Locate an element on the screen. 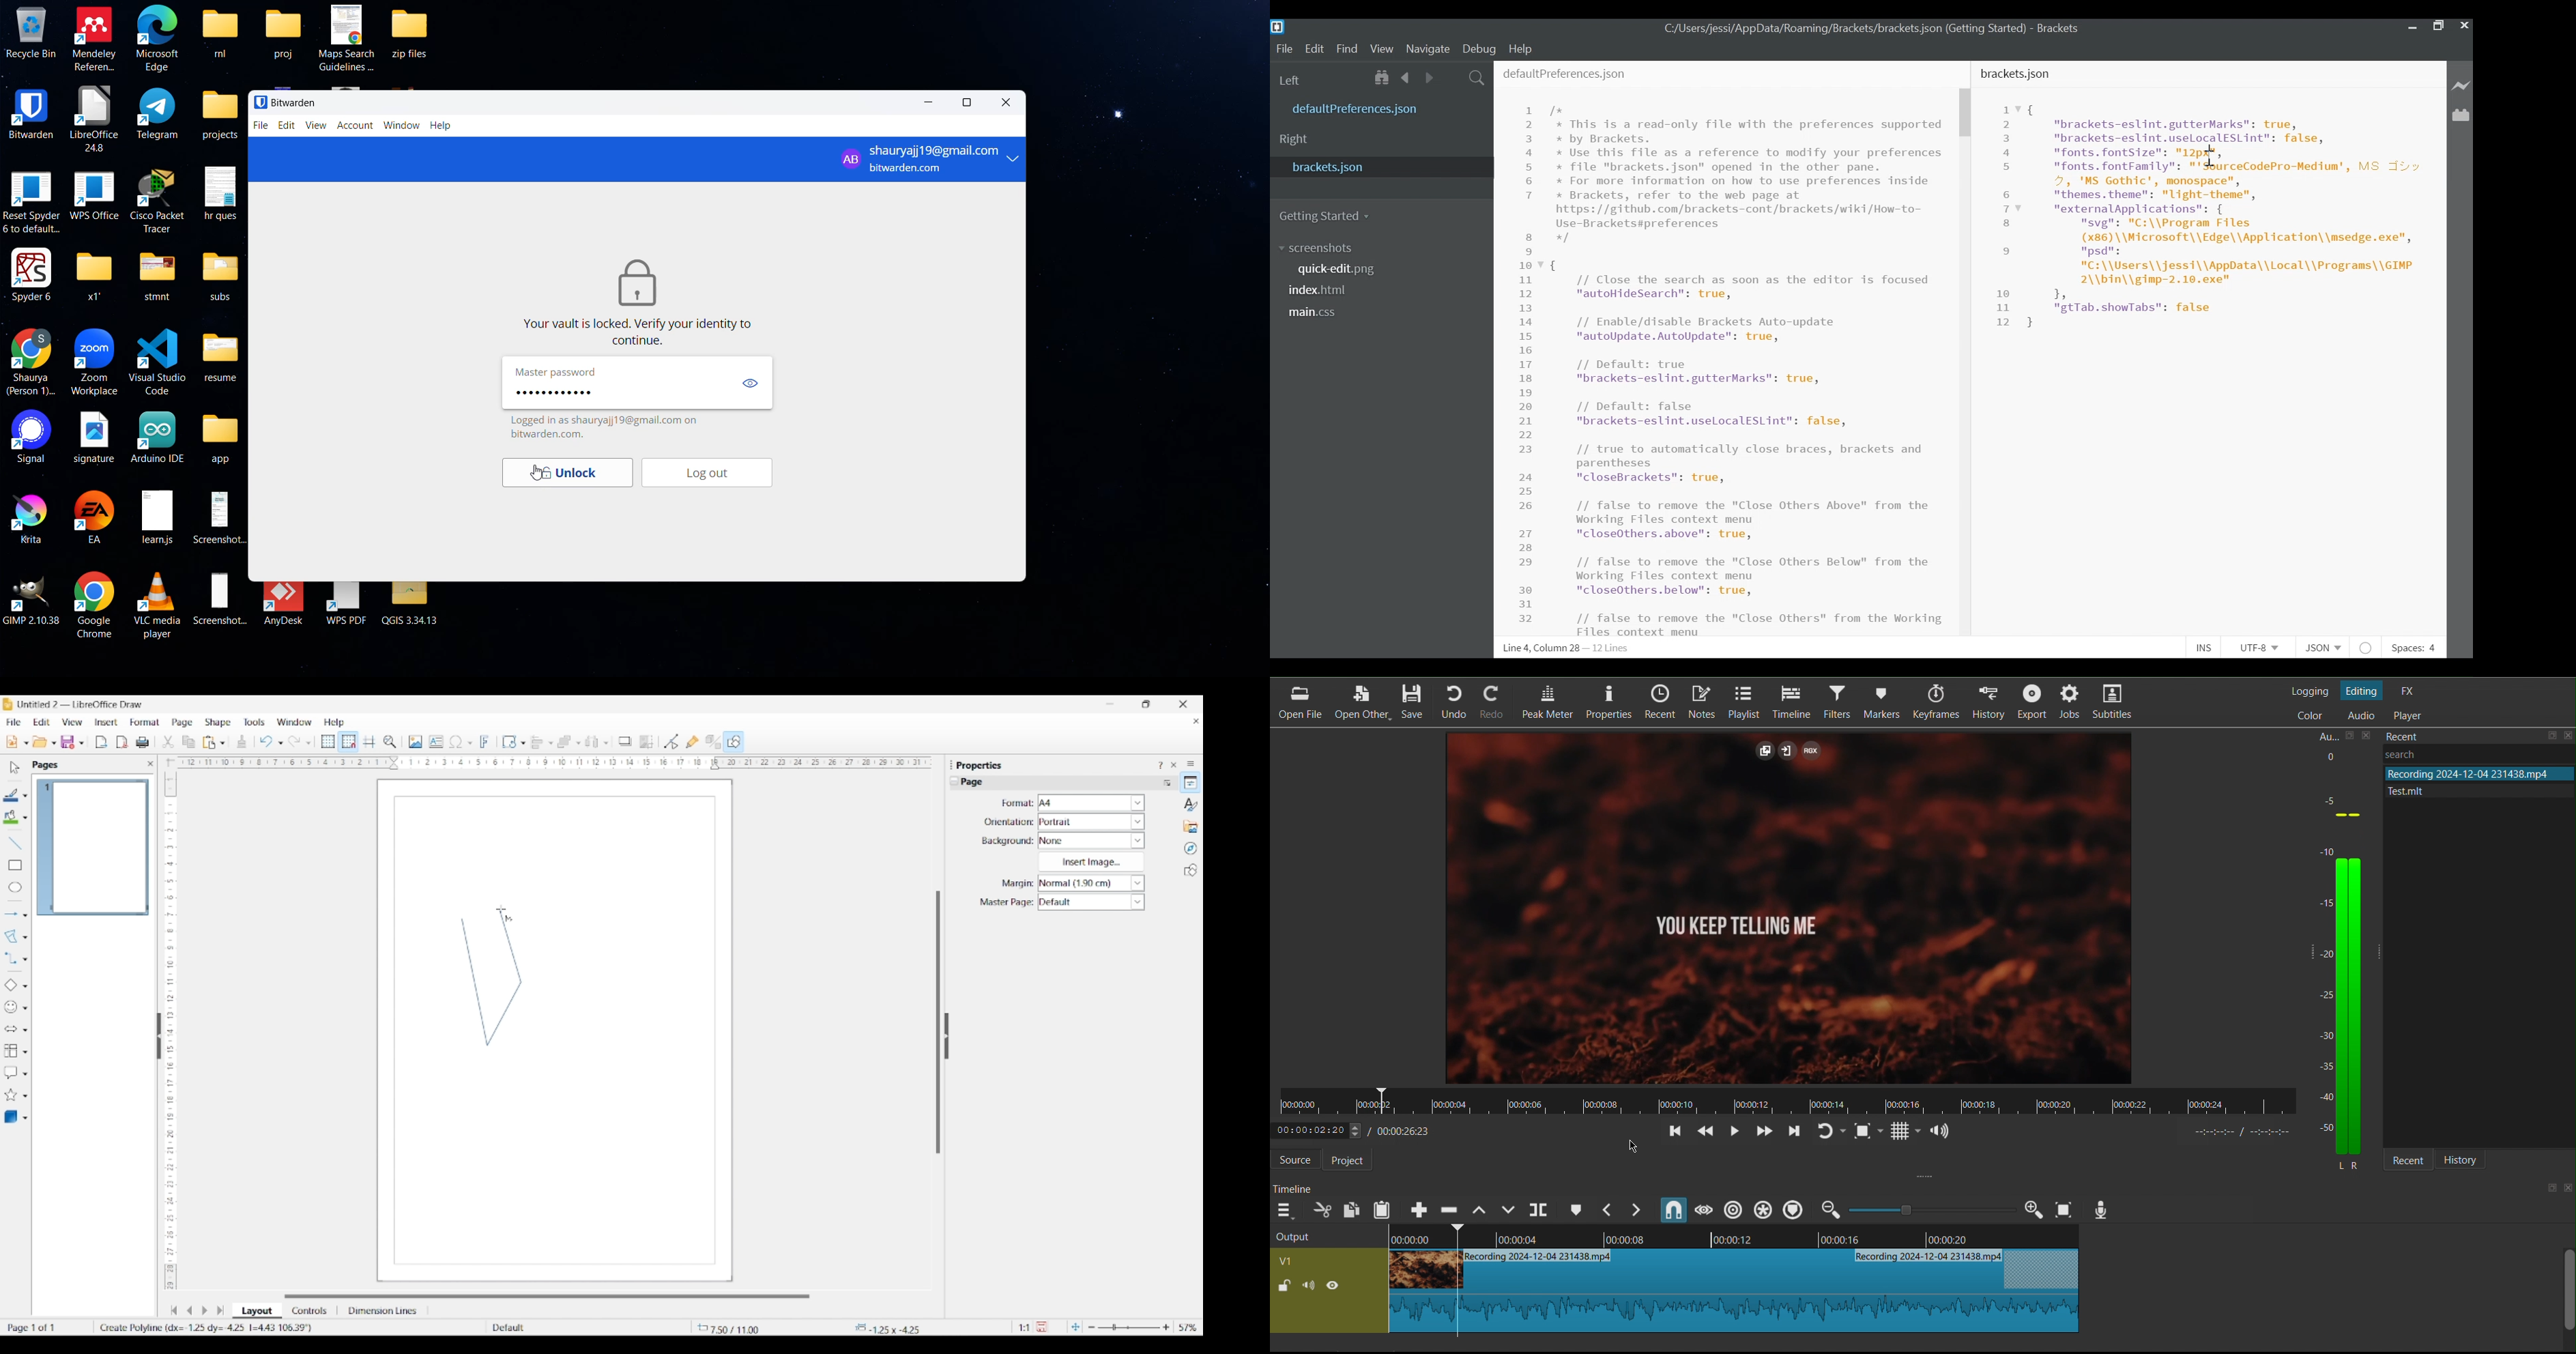 This screenshot has height=1372, width=2576. Help is located at coordinates (335, 723).